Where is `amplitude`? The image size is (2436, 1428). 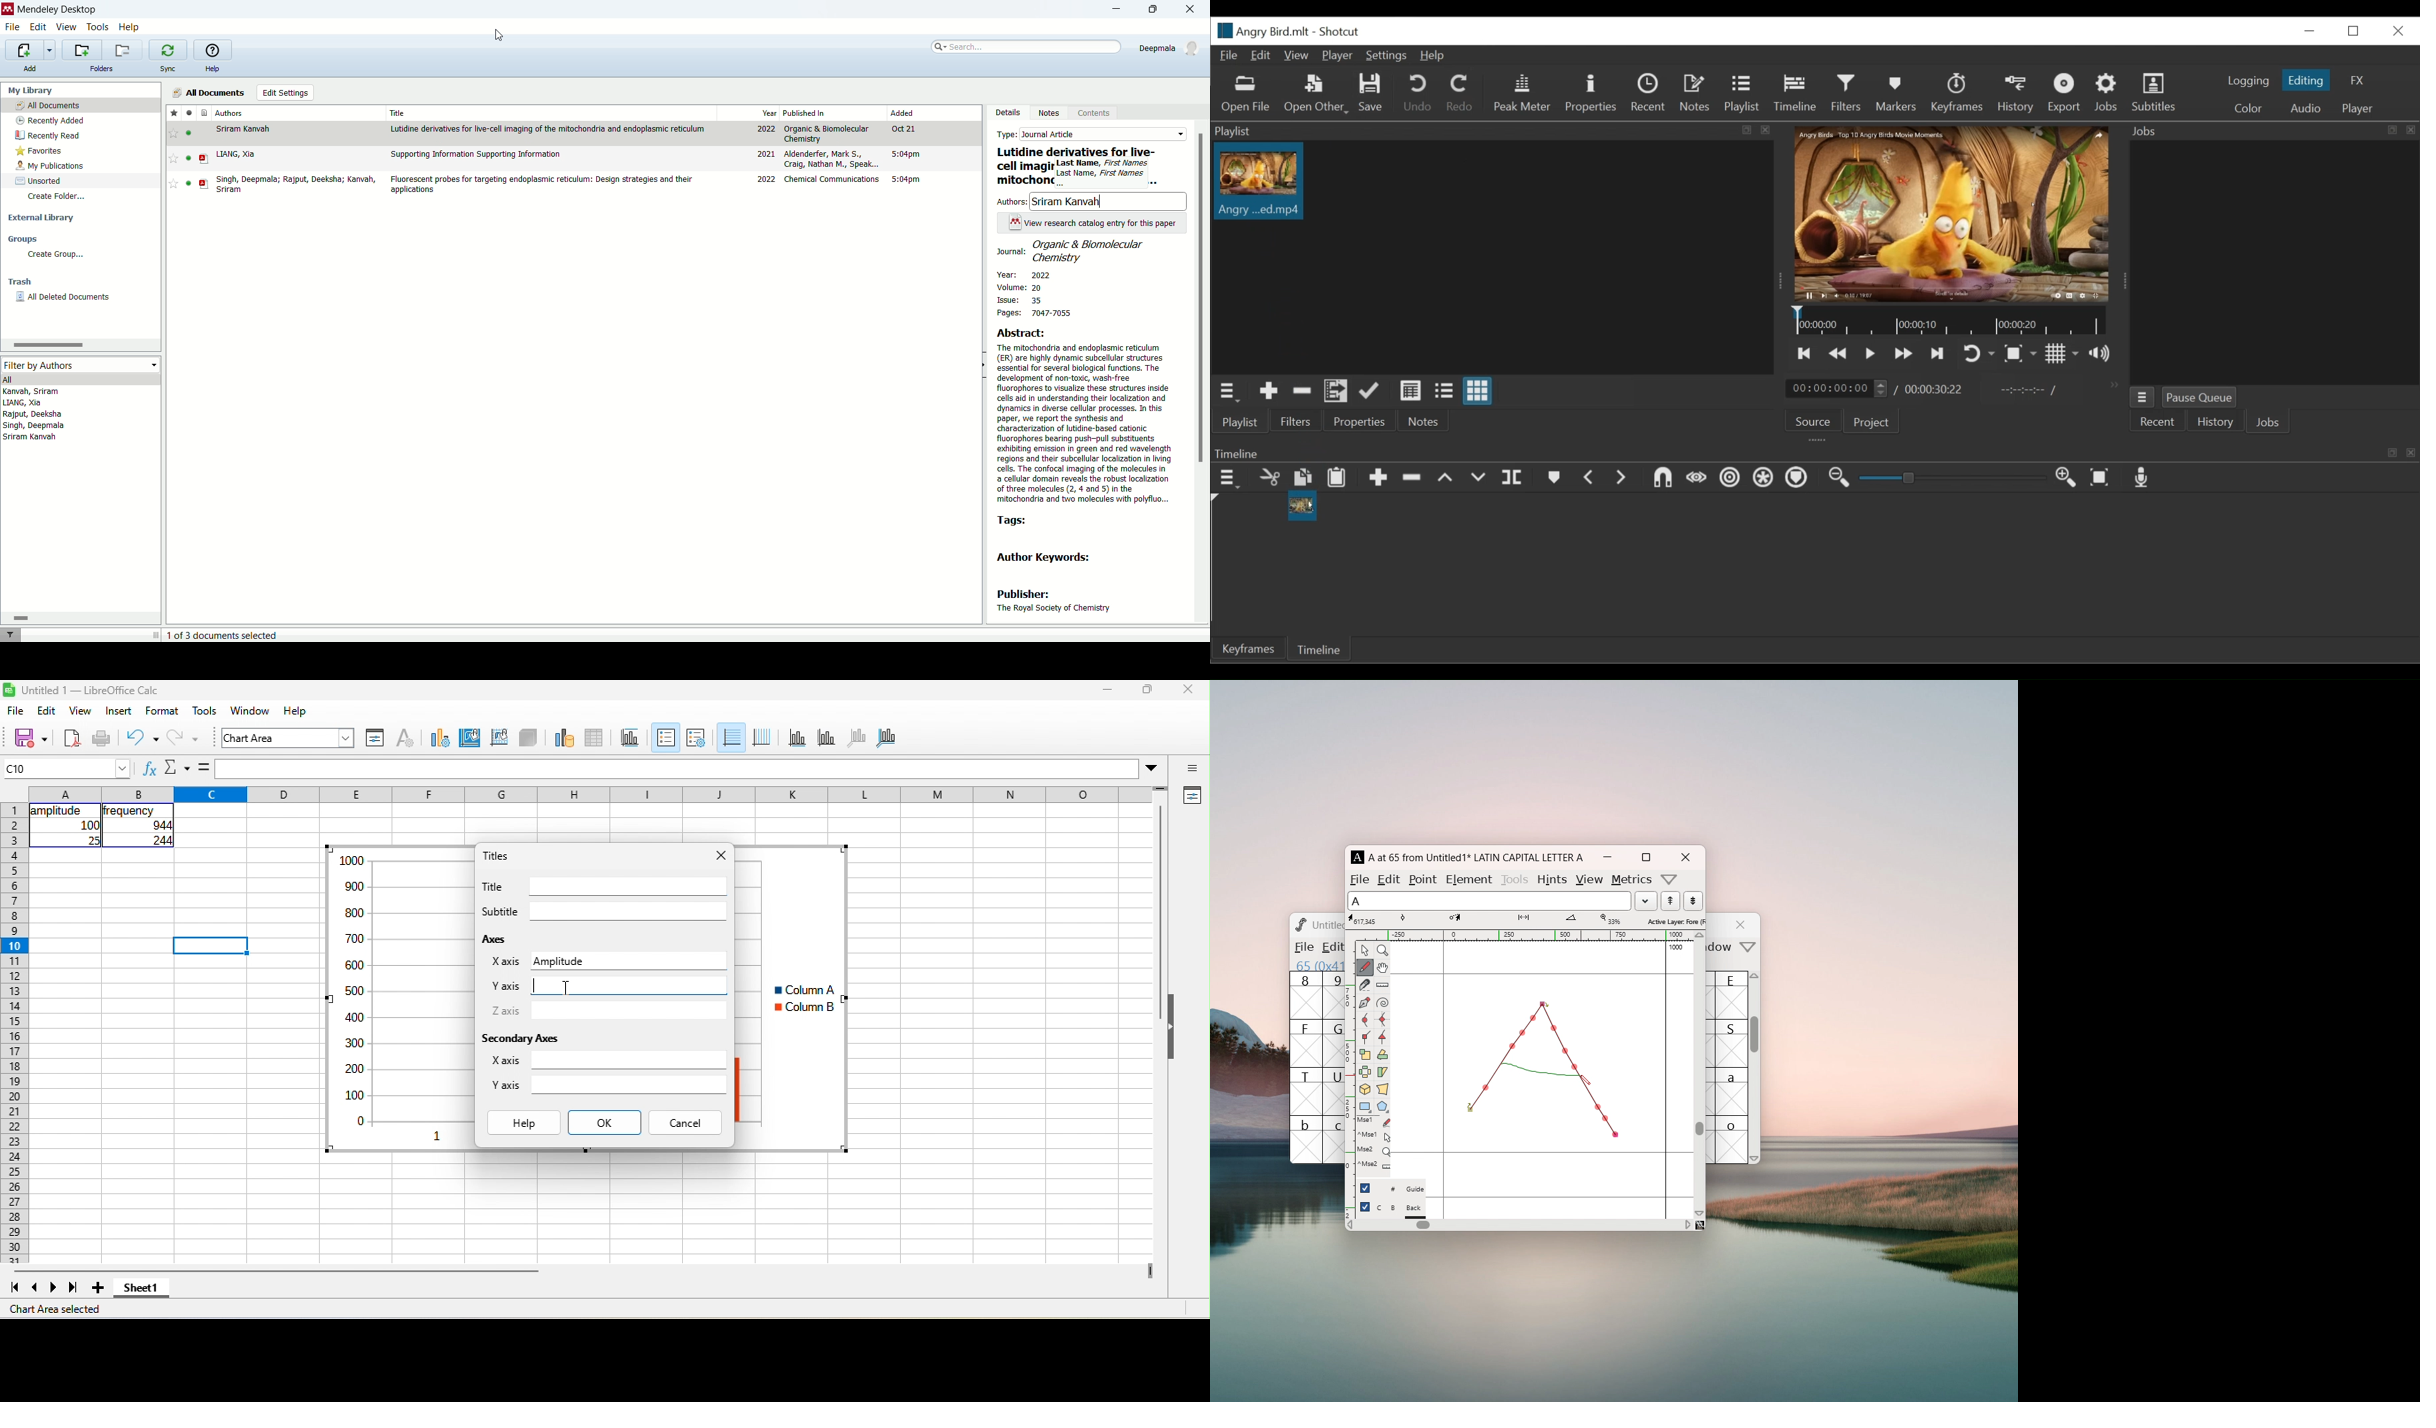
amplitude is located at coordinates (58, 811).